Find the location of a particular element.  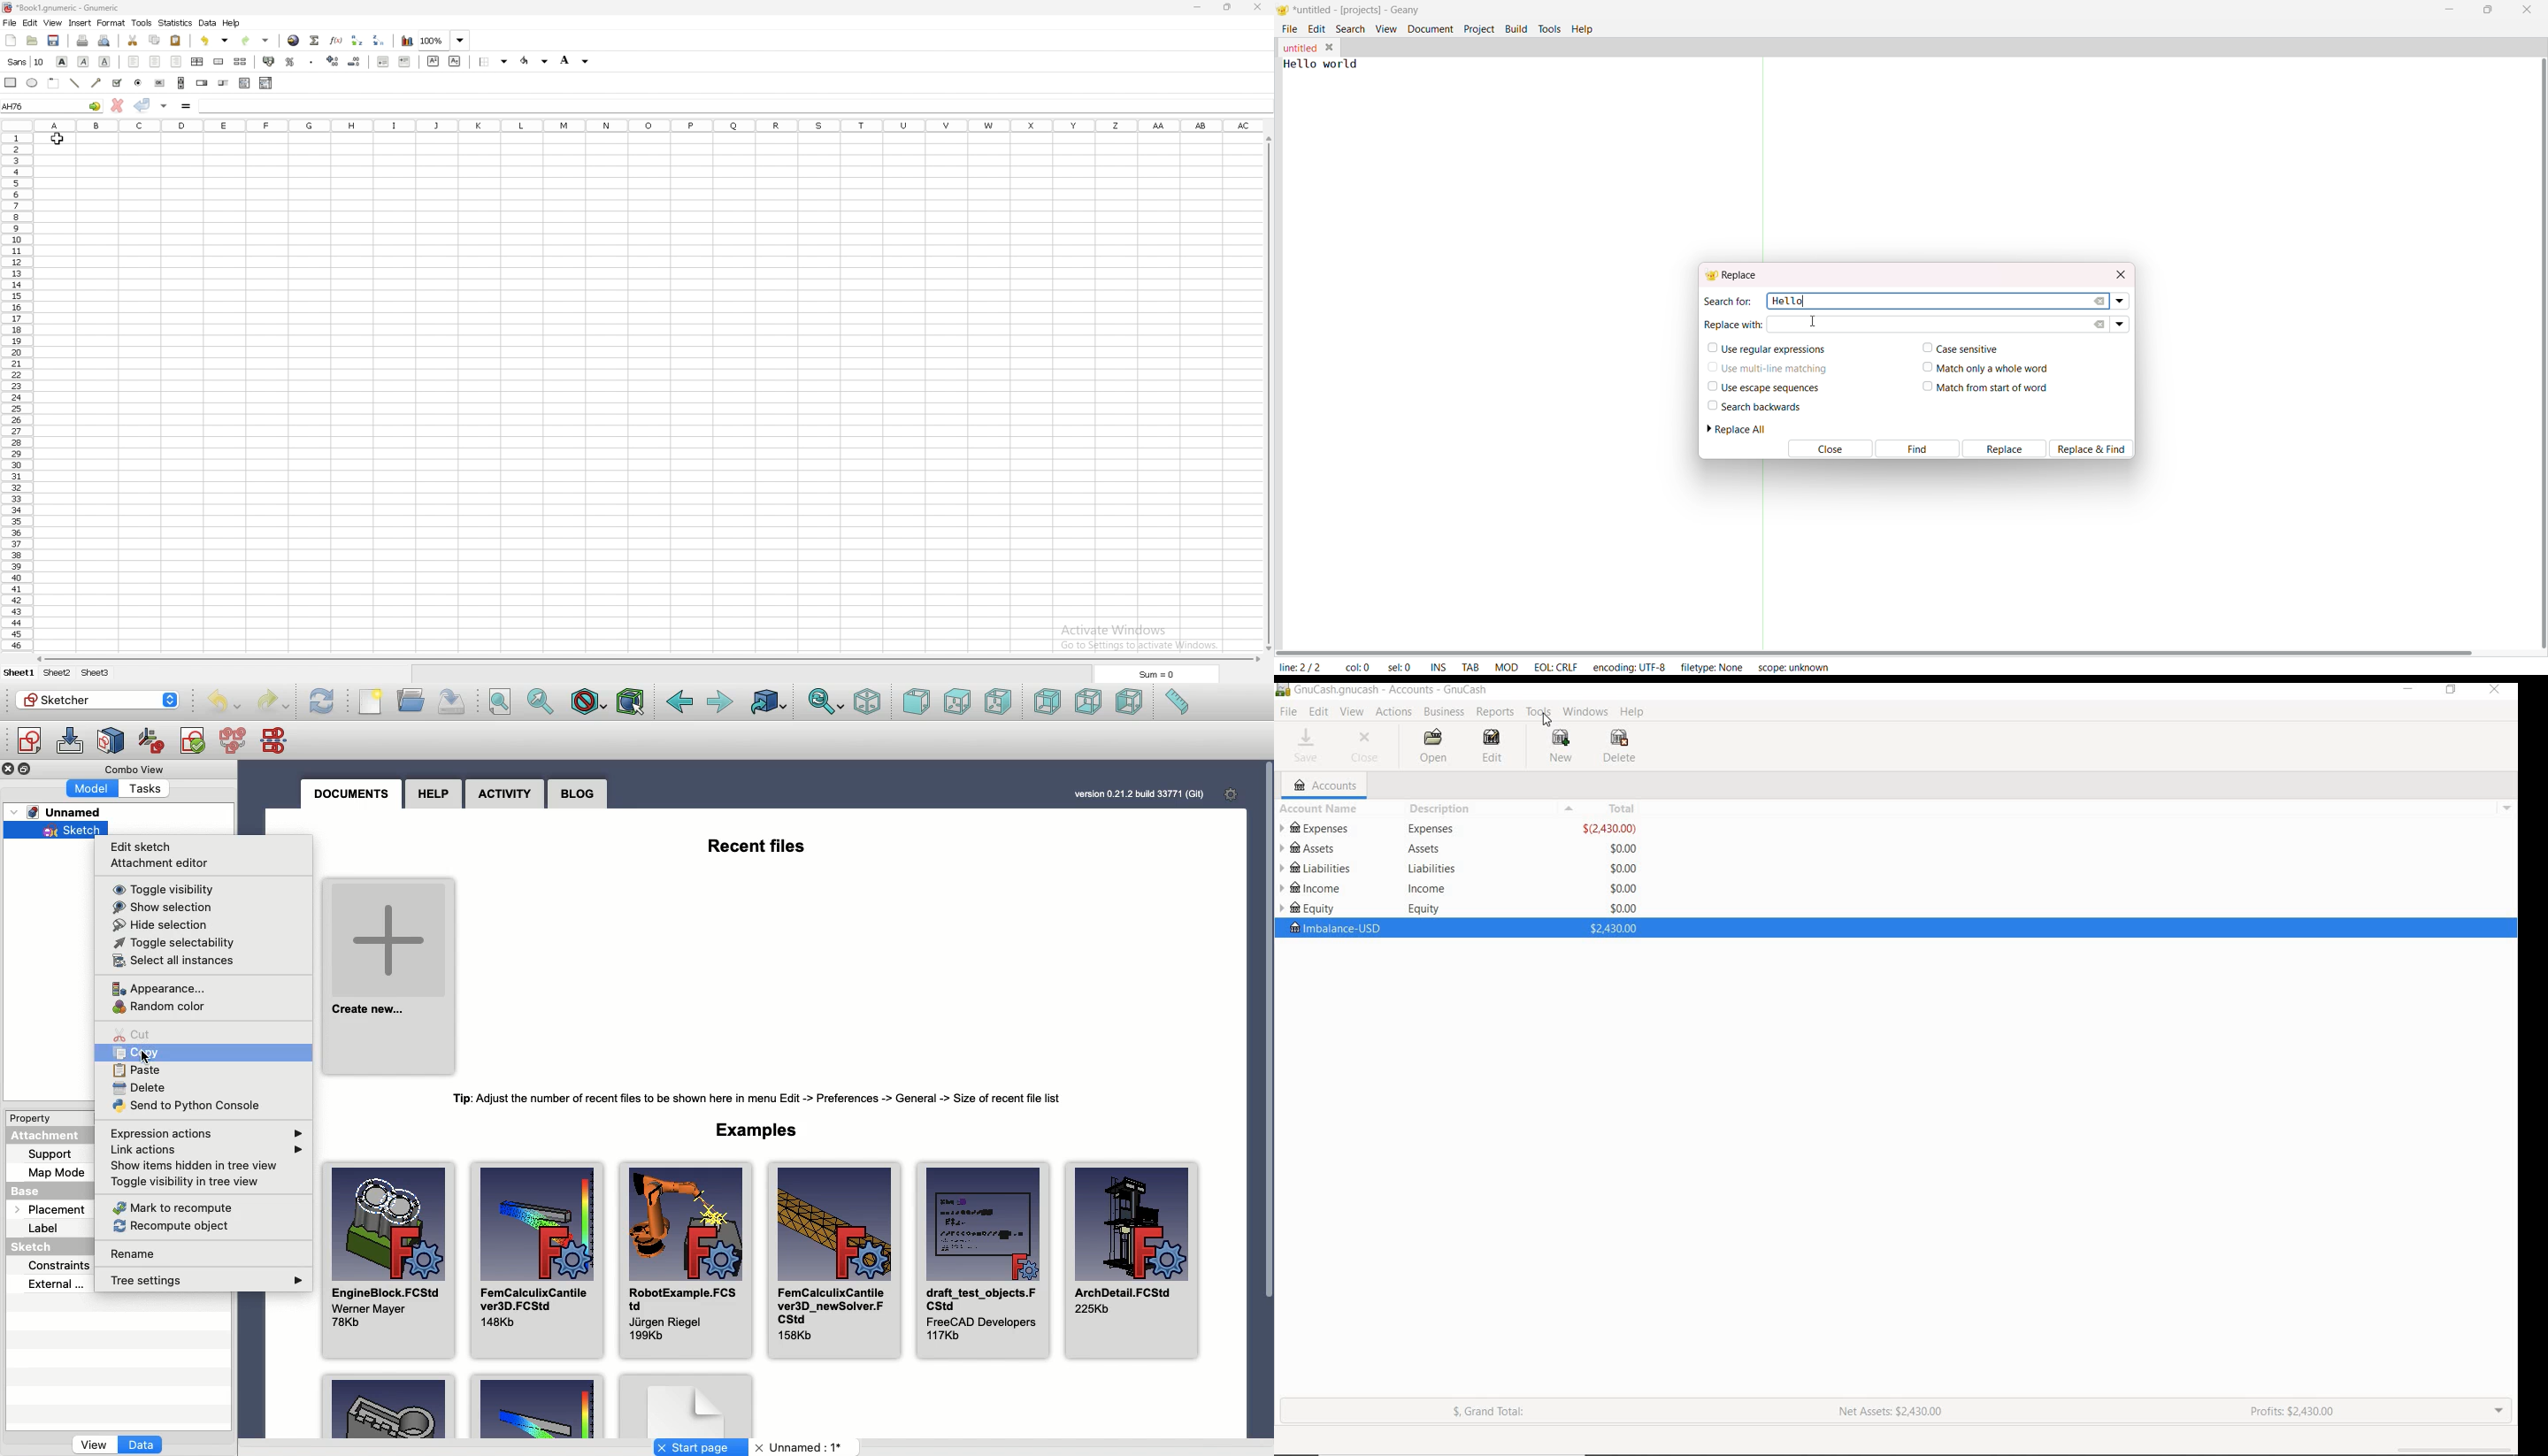

new is located at coordinates (11, 40).